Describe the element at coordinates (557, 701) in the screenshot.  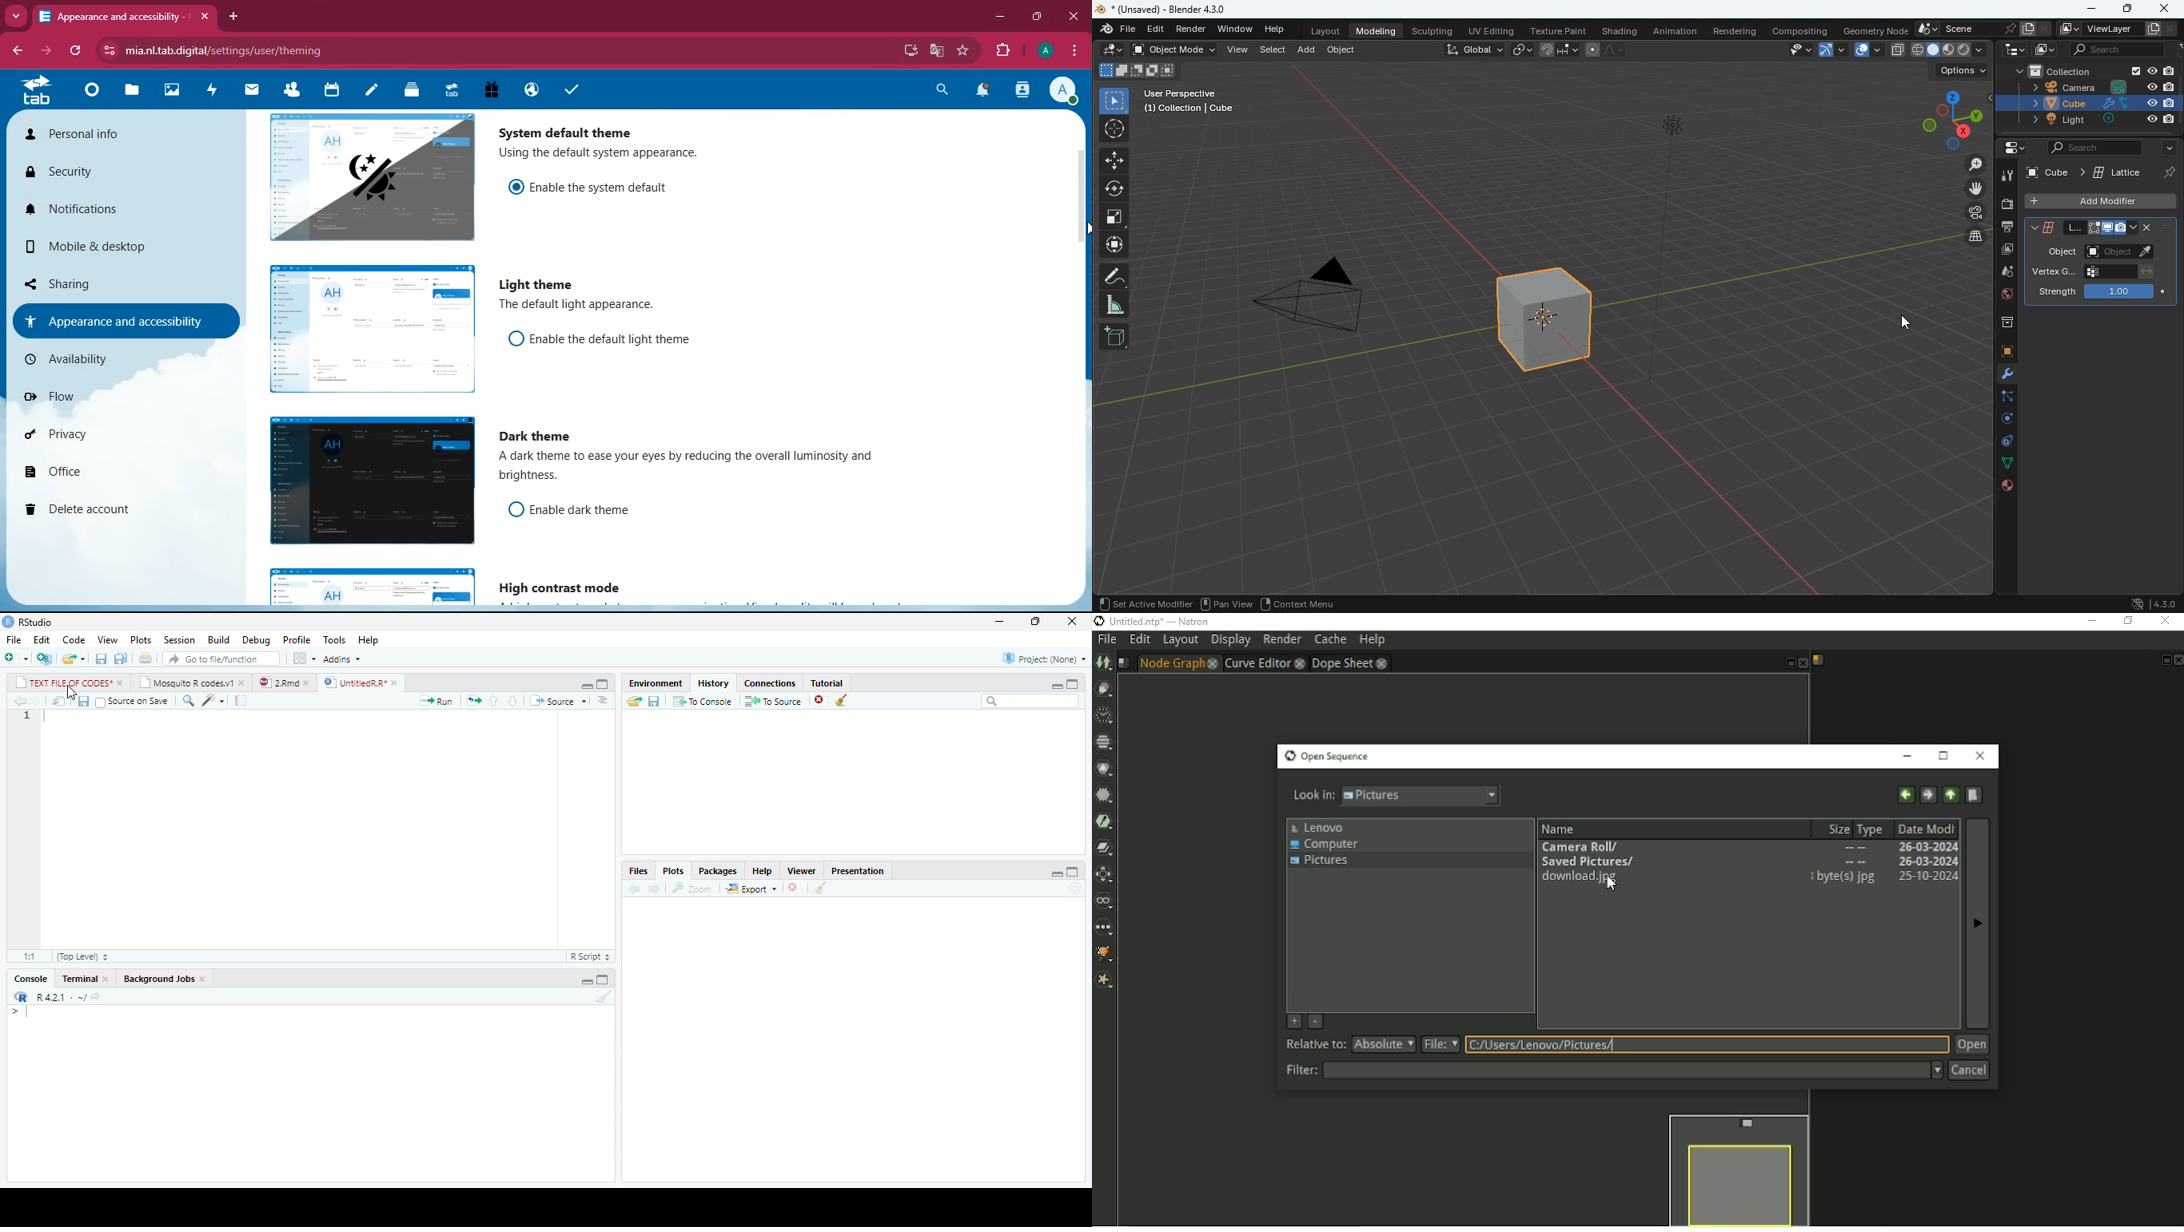
I see `Source` at that location.